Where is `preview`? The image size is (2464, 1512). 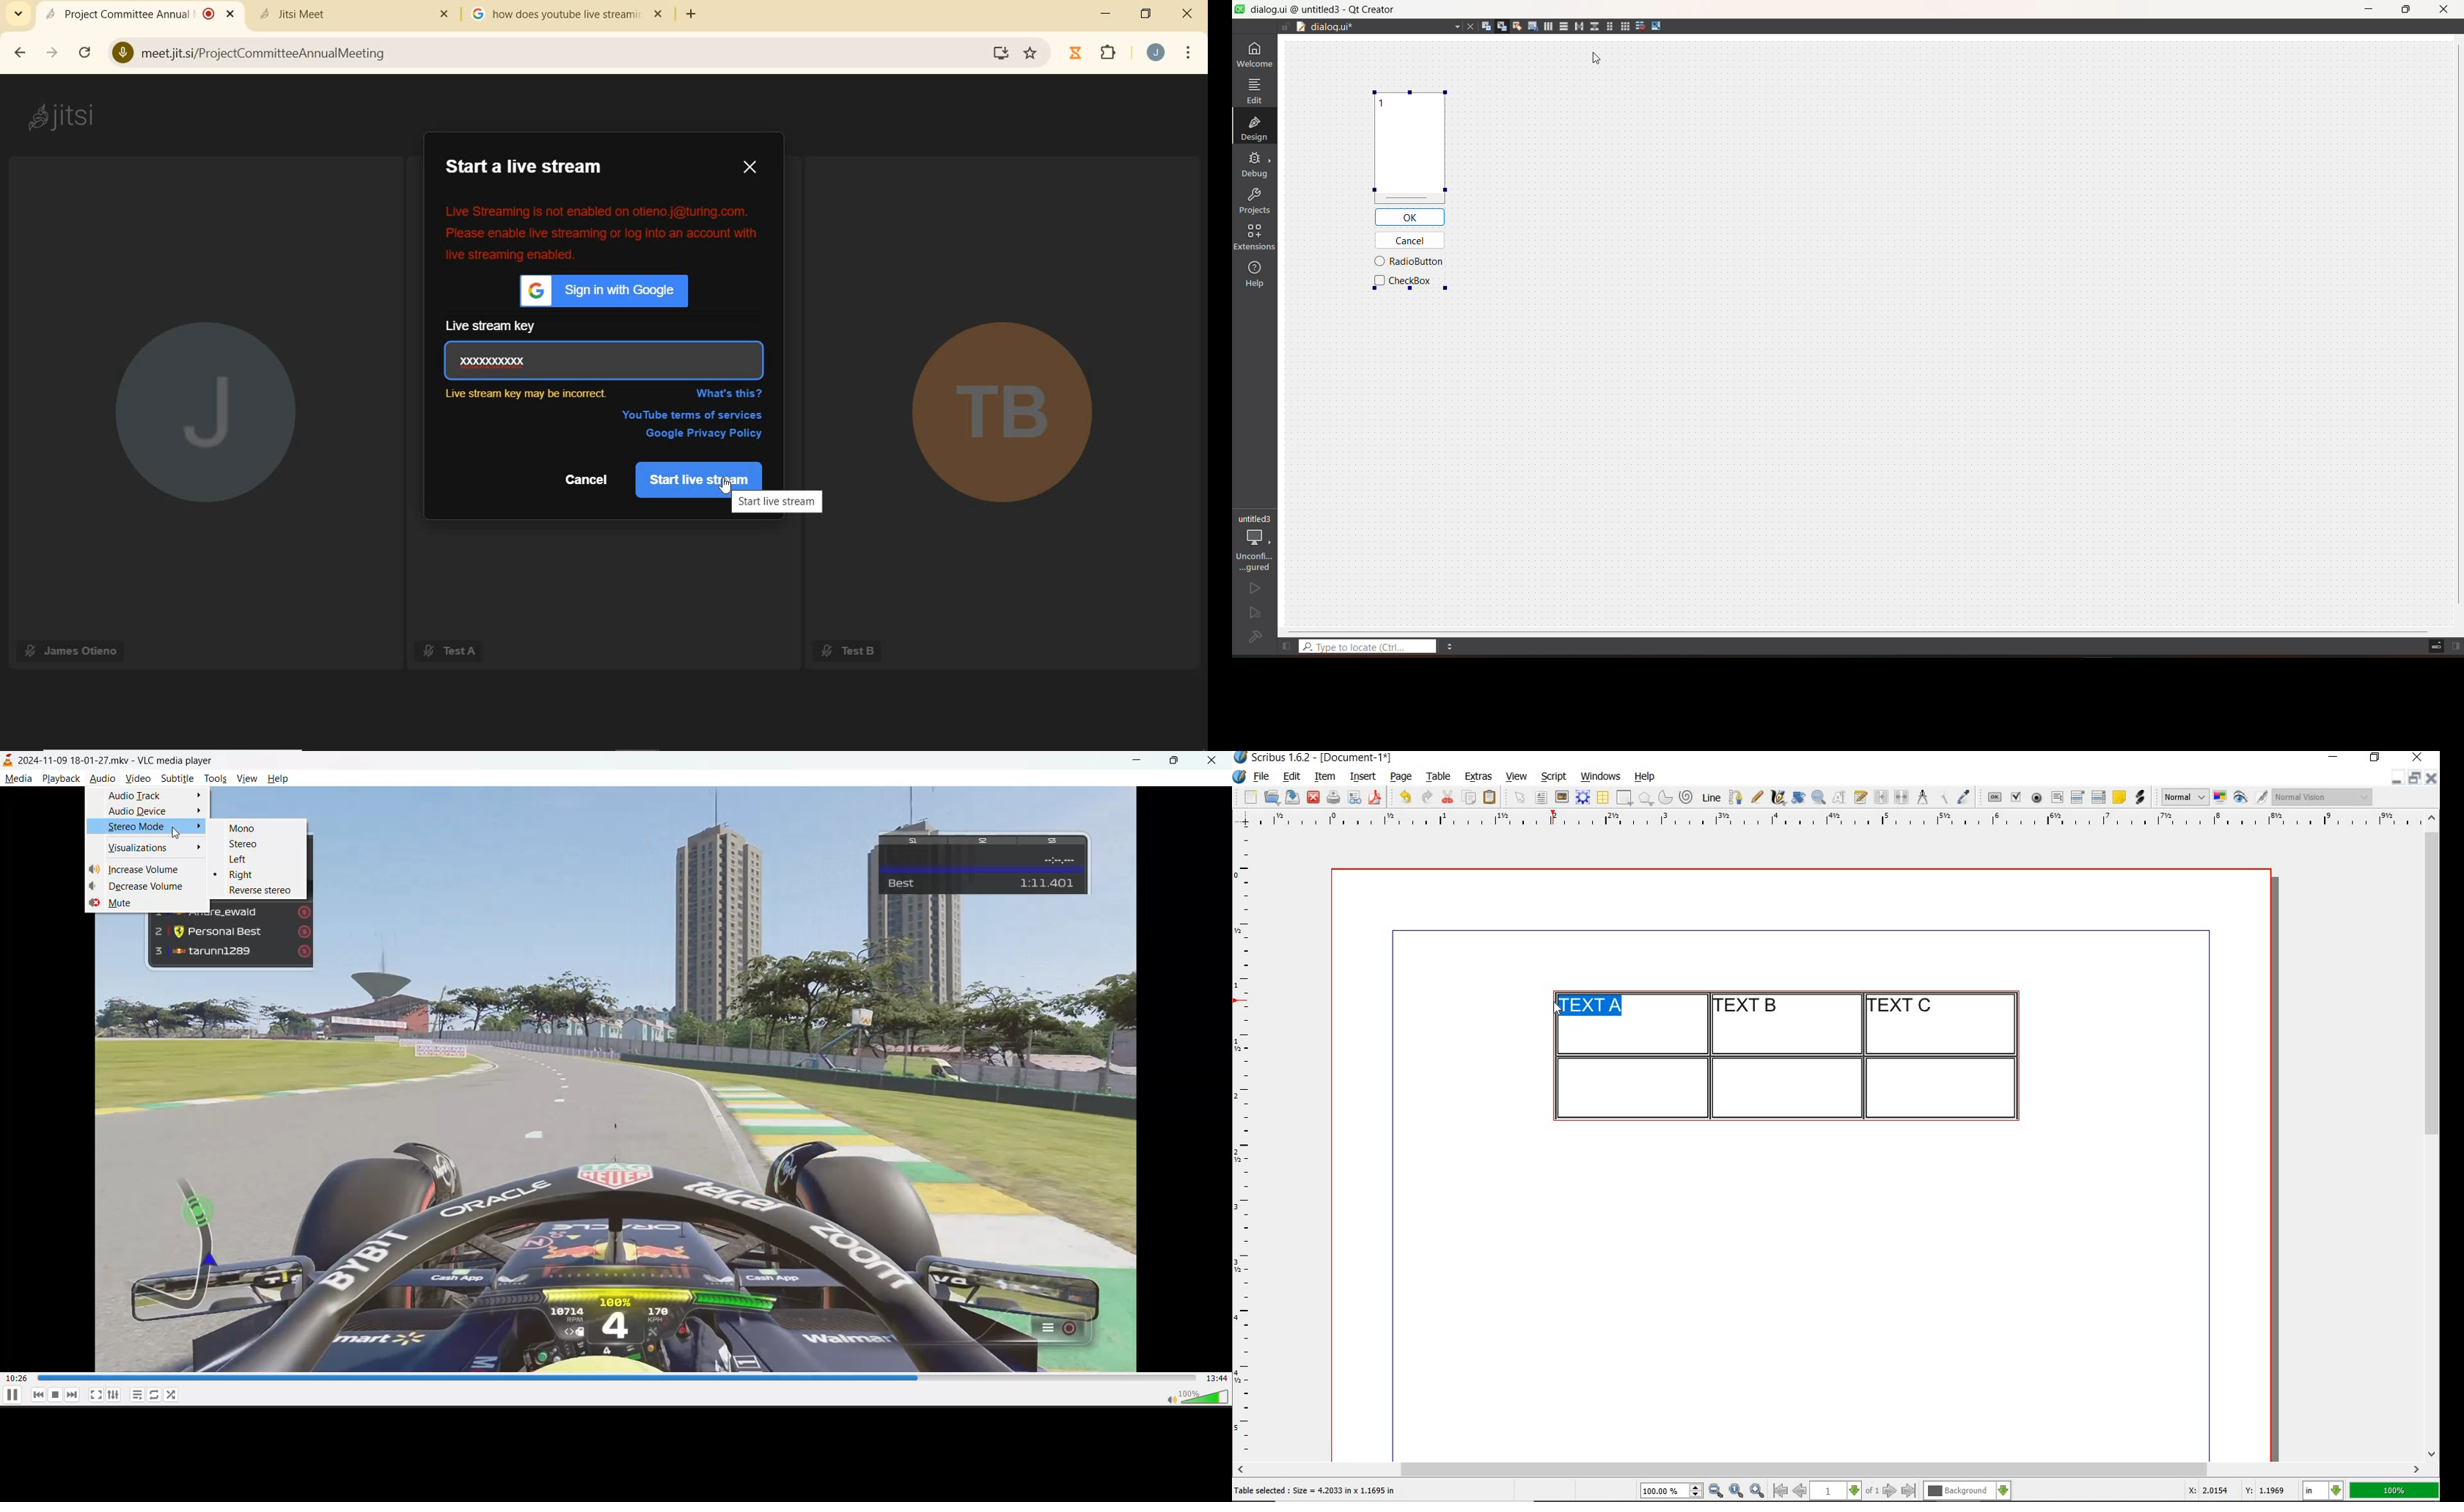
preview is located at coordinates (1012, 809).